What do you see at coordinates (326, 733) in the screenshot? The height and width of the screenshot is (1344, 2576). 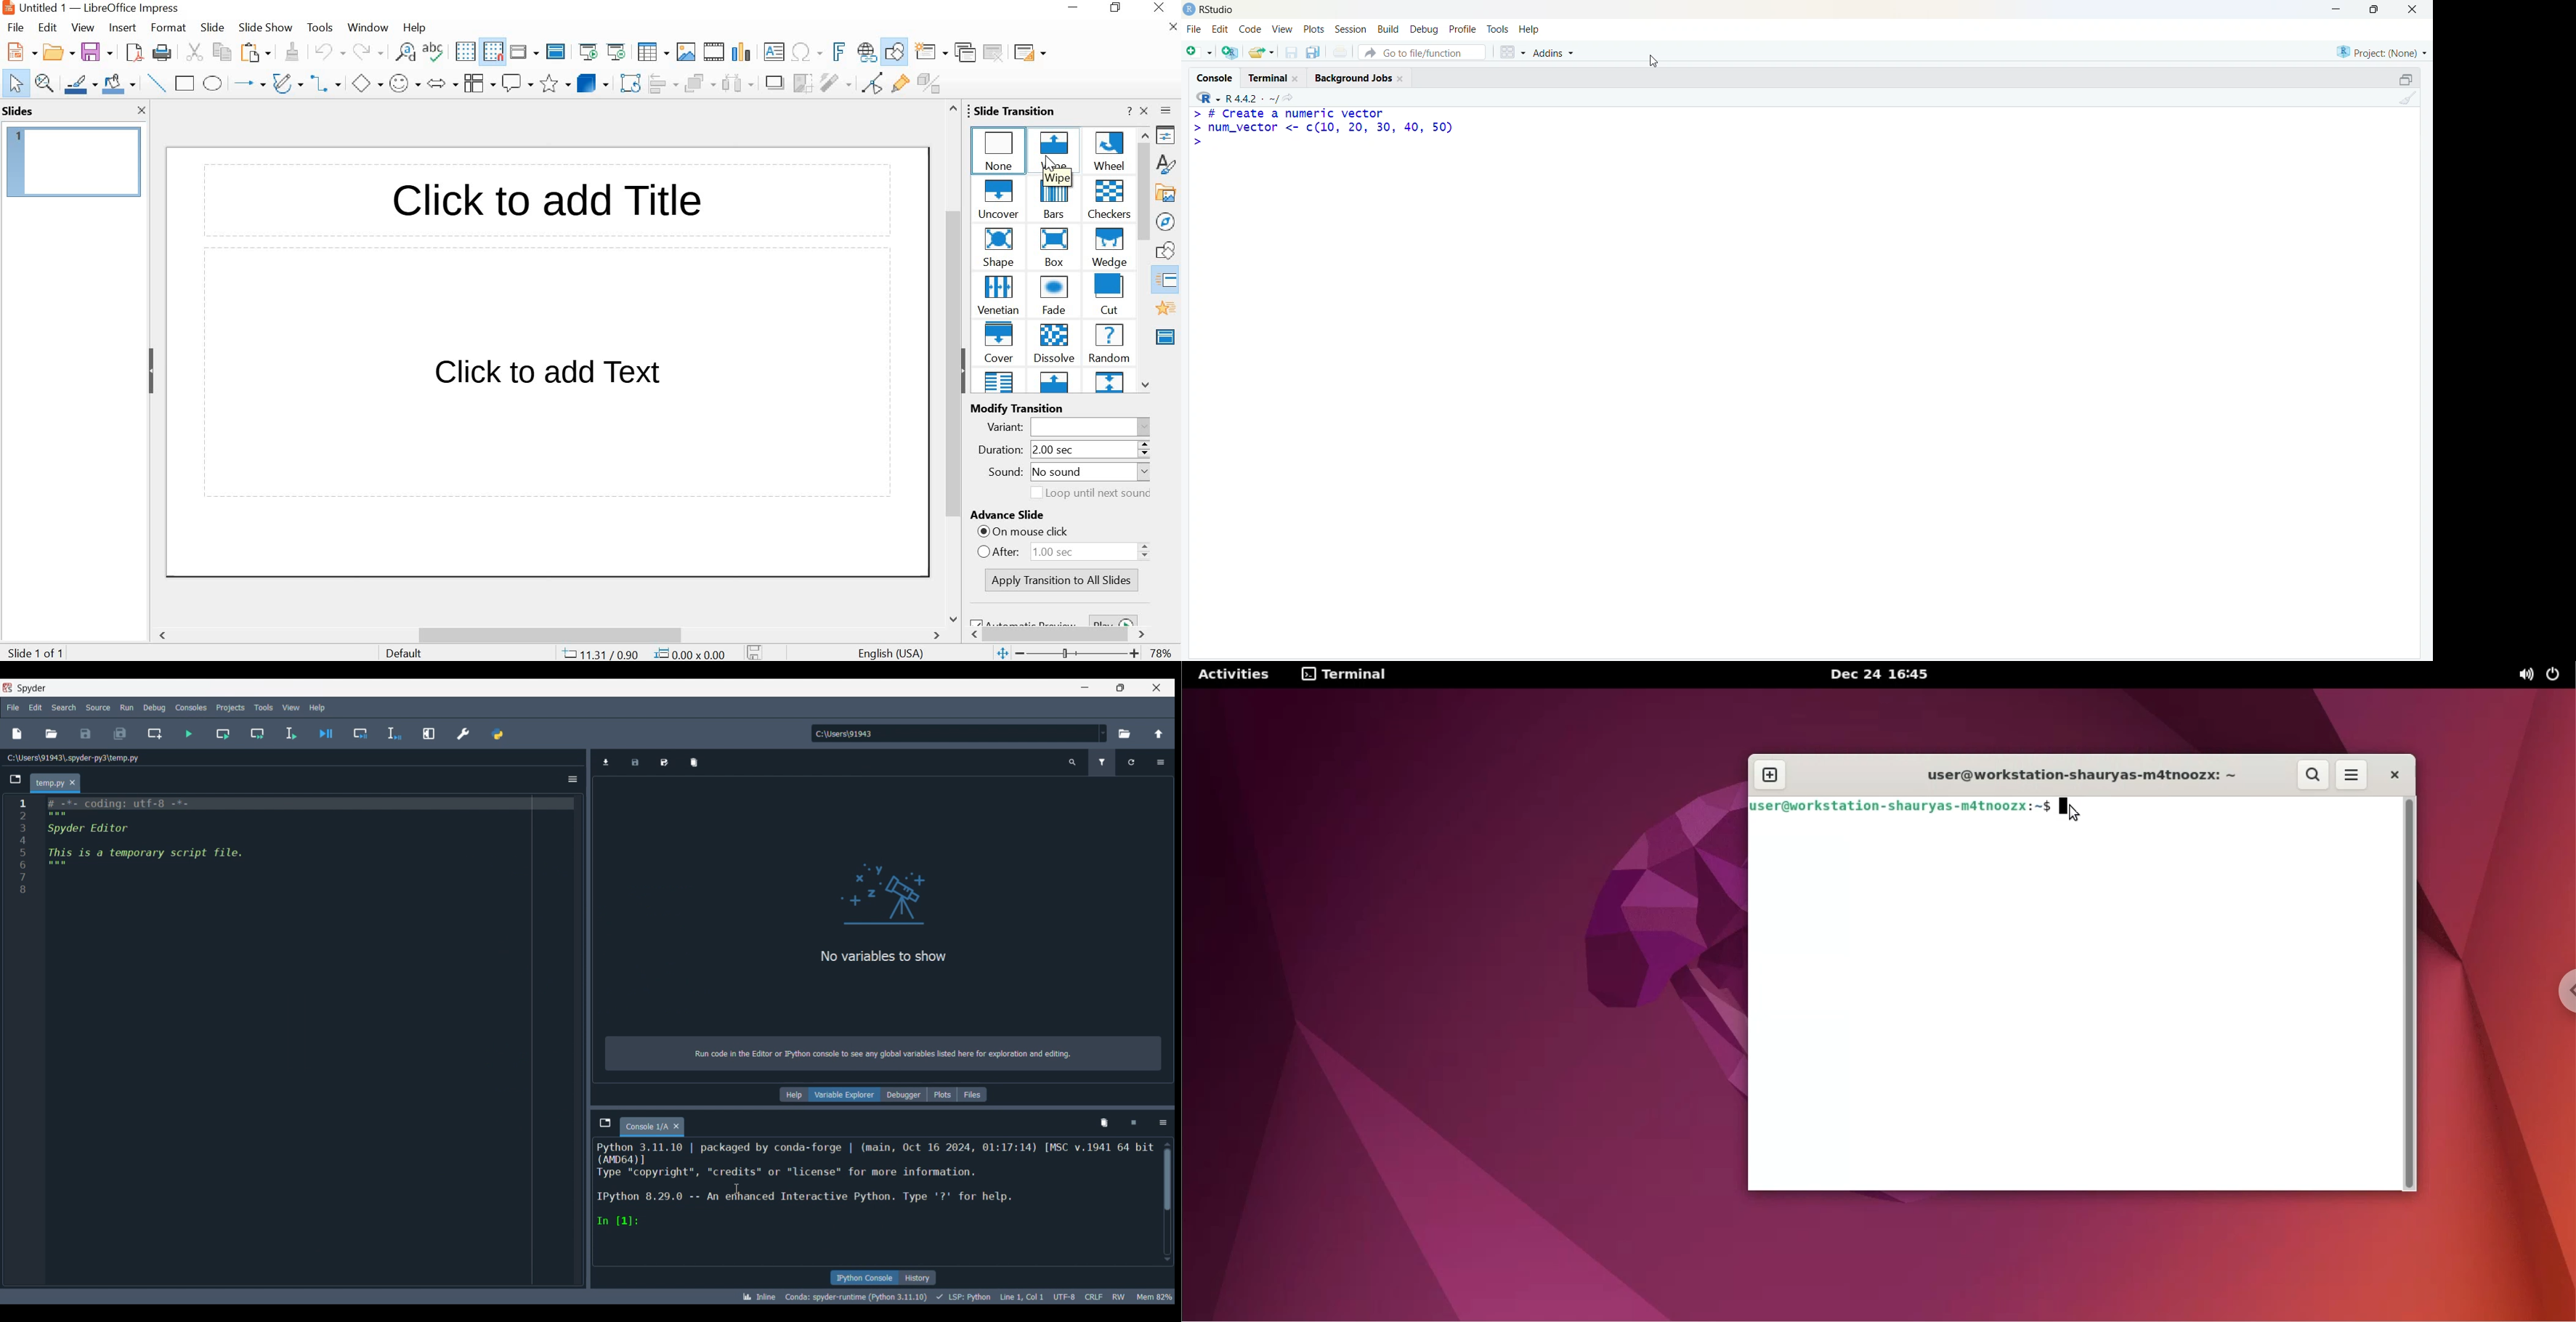 I see `Debug file` at bounding box center [326, 733].